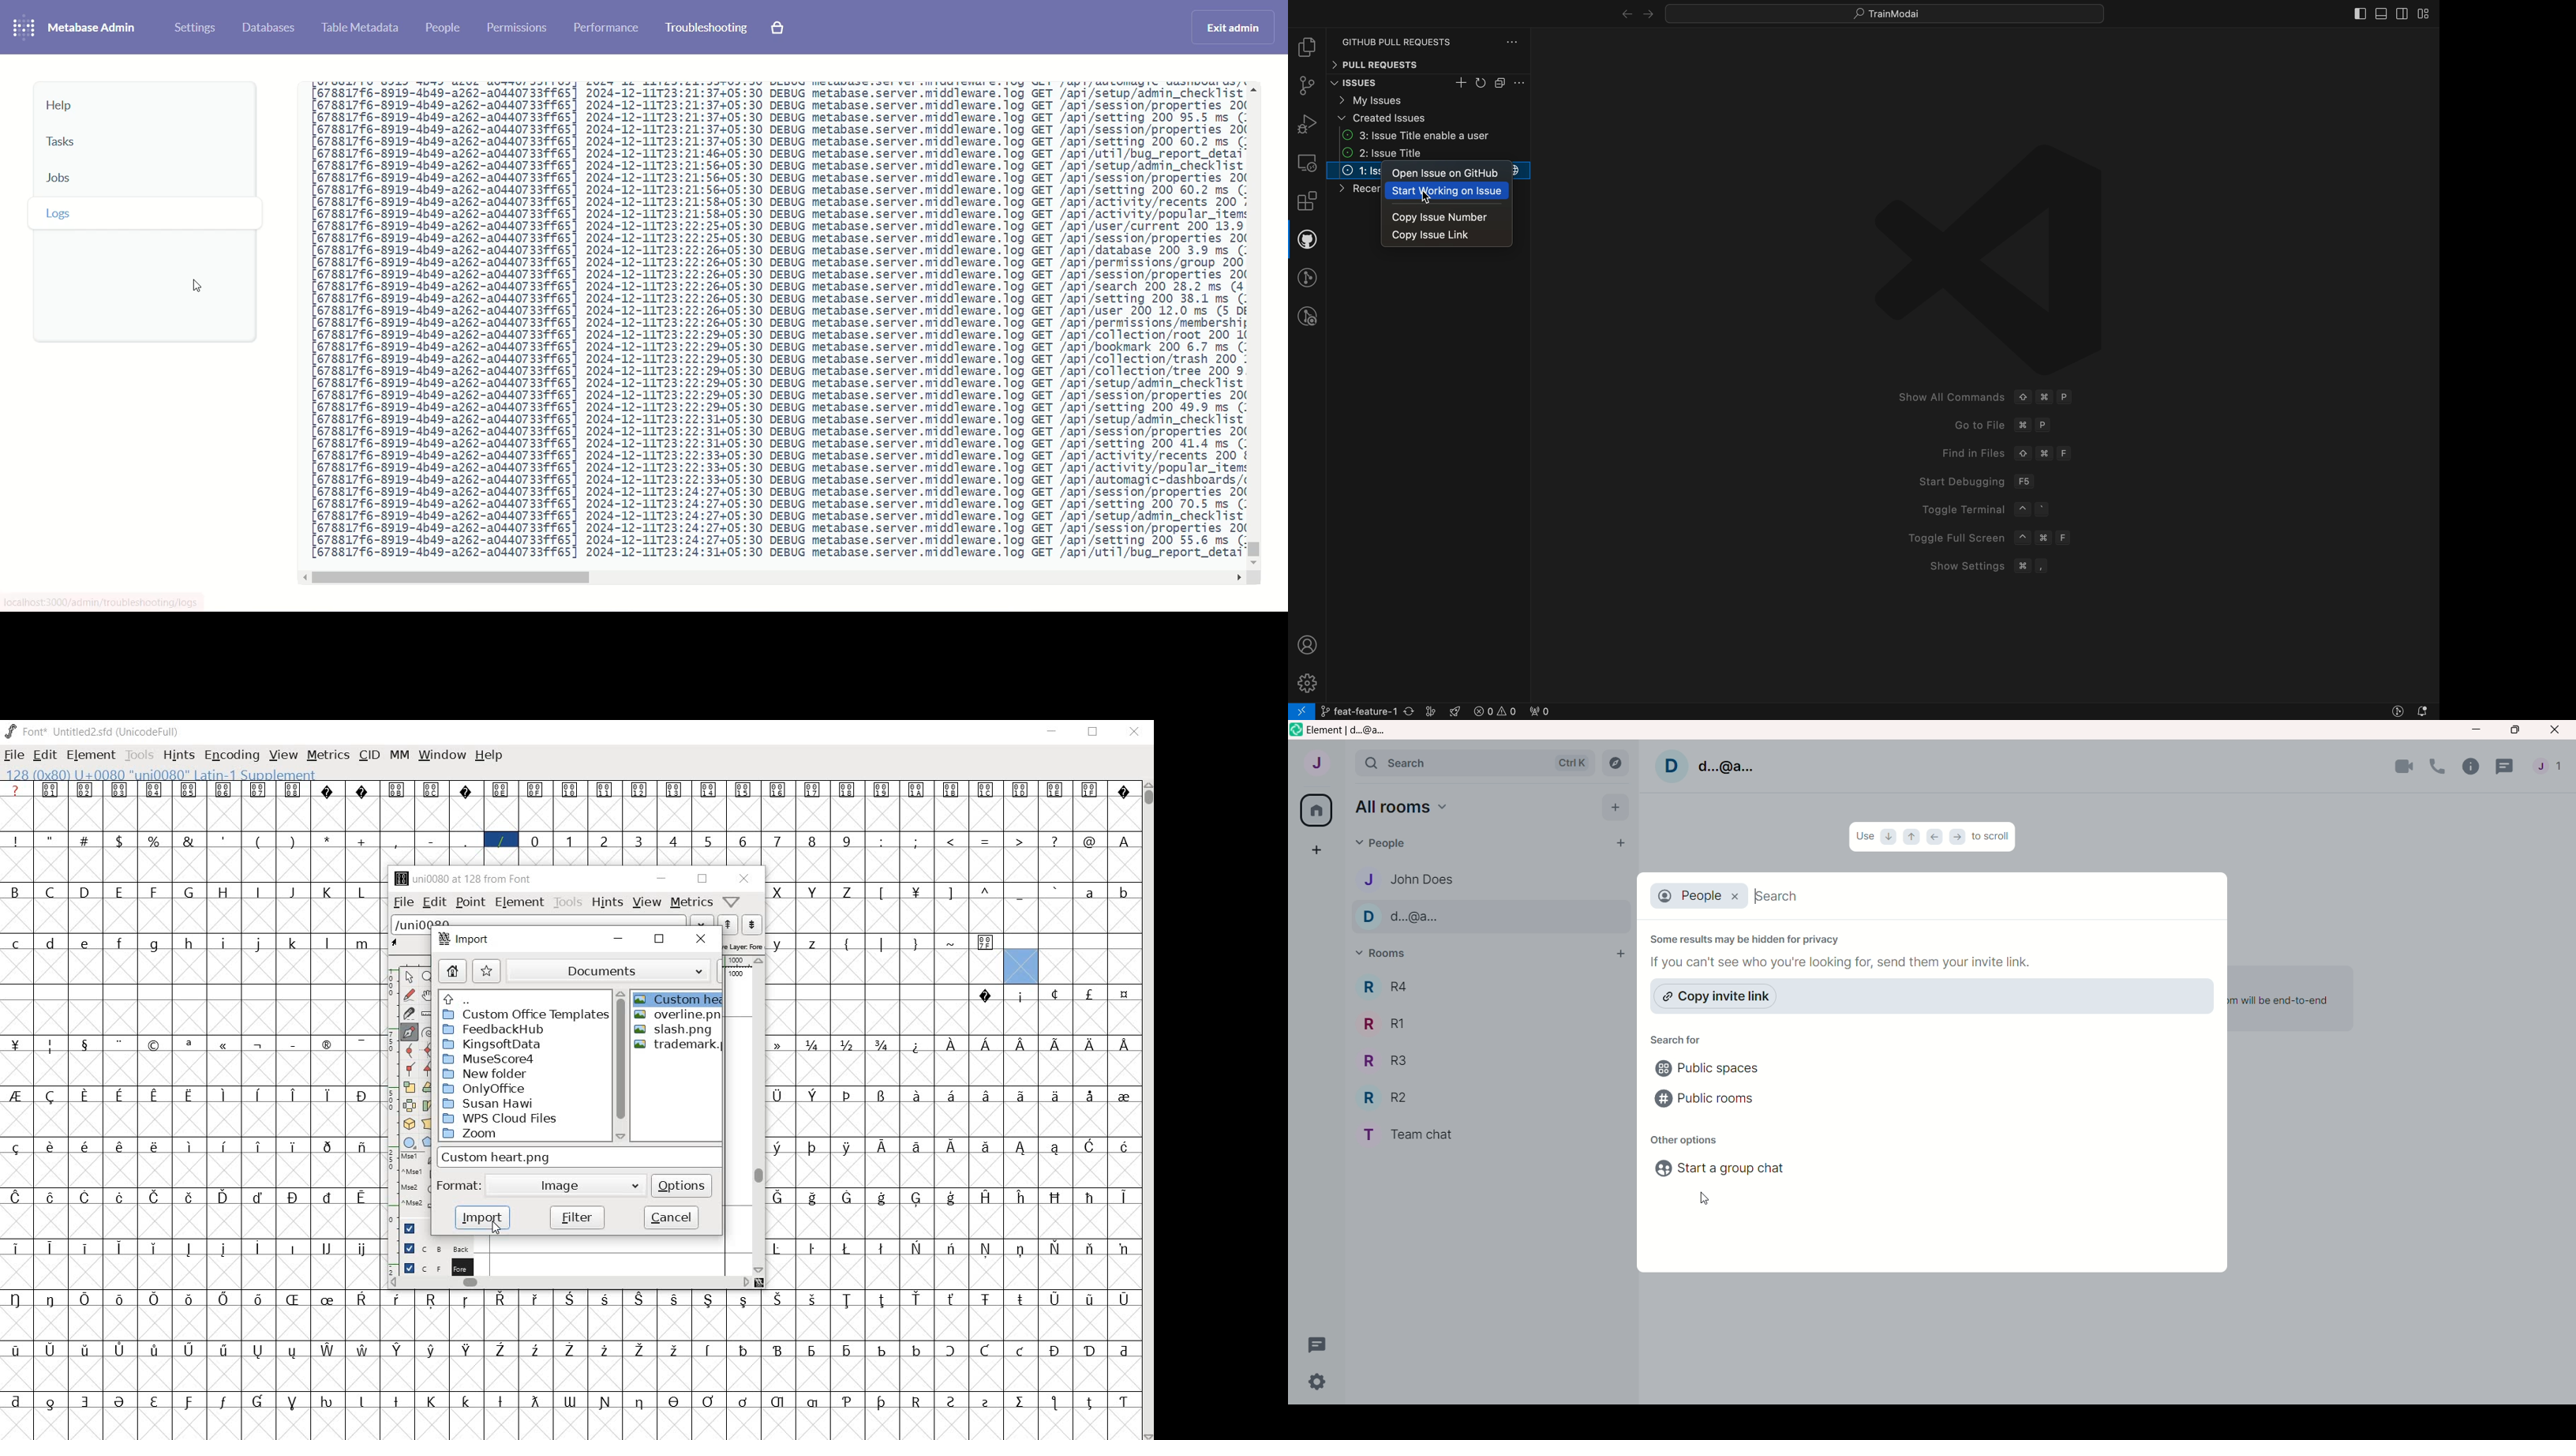 The image size is (2576, 1456). What do you see at coordinates (917, 1095) in the screenshot?
I see `glyph` at bounding box center [917, 1095].